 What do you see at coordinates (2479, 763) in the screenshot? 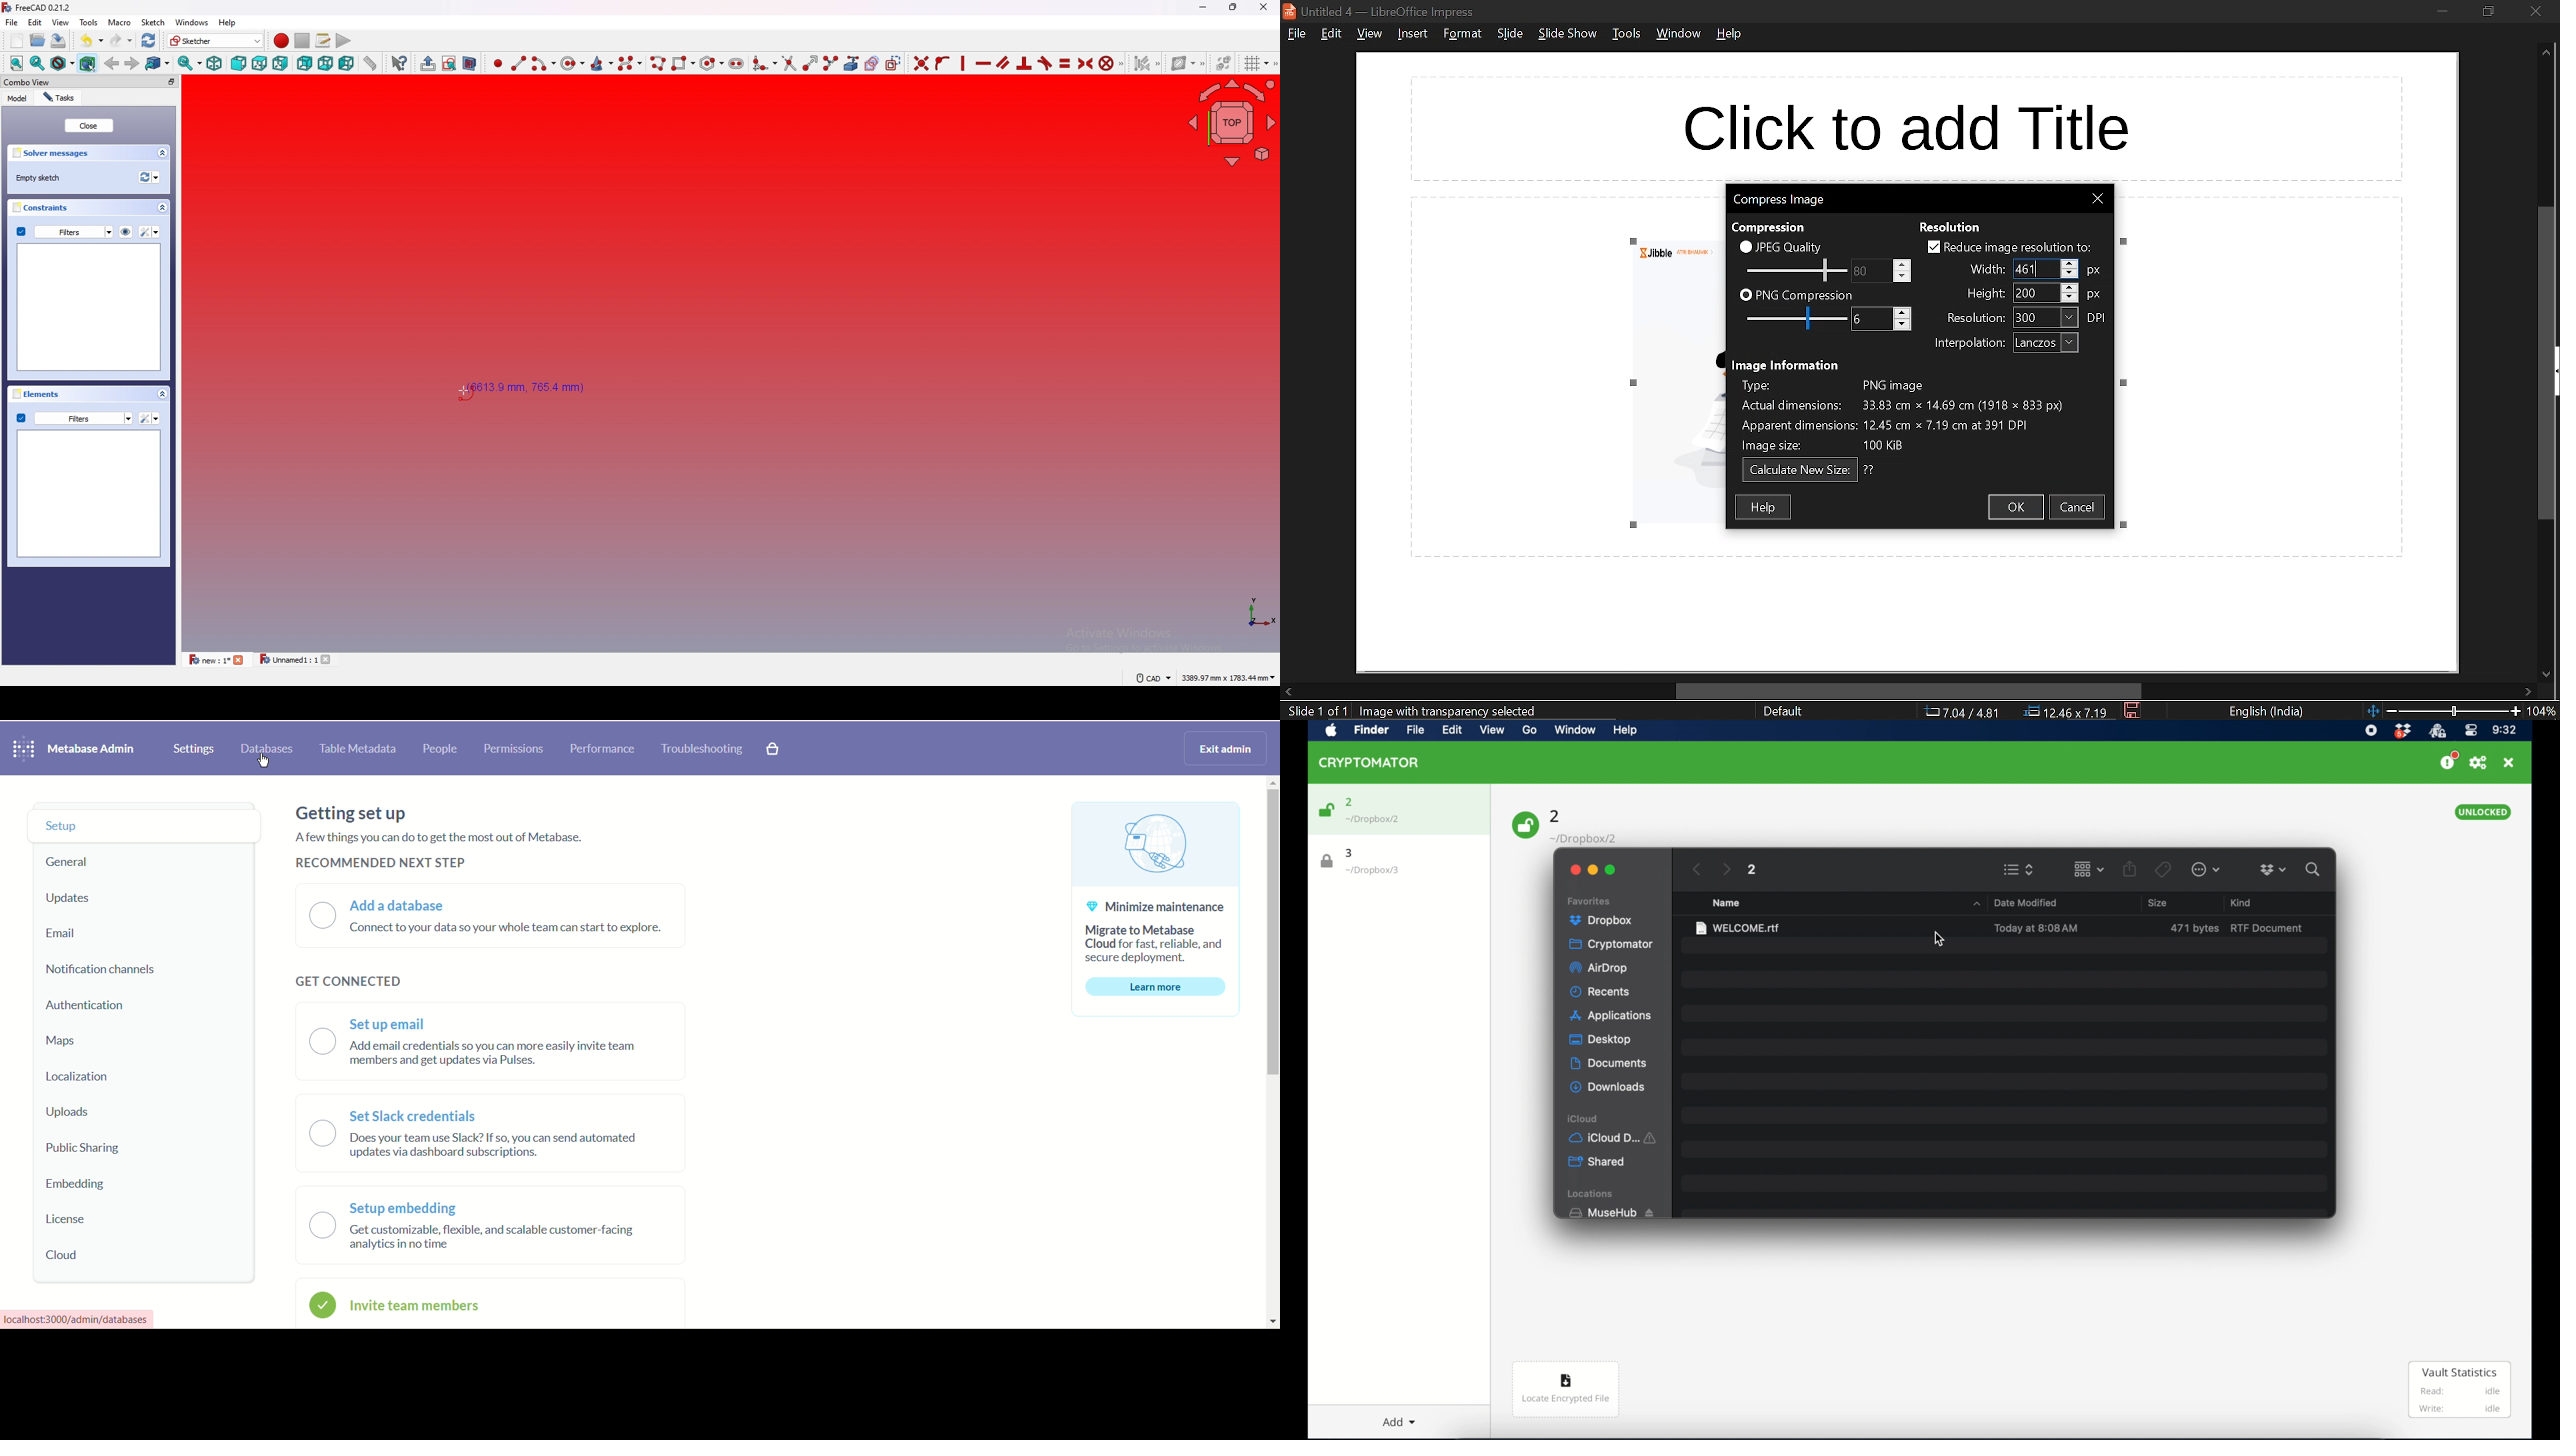
I see `preferences` at bounding box center [2479, 763].